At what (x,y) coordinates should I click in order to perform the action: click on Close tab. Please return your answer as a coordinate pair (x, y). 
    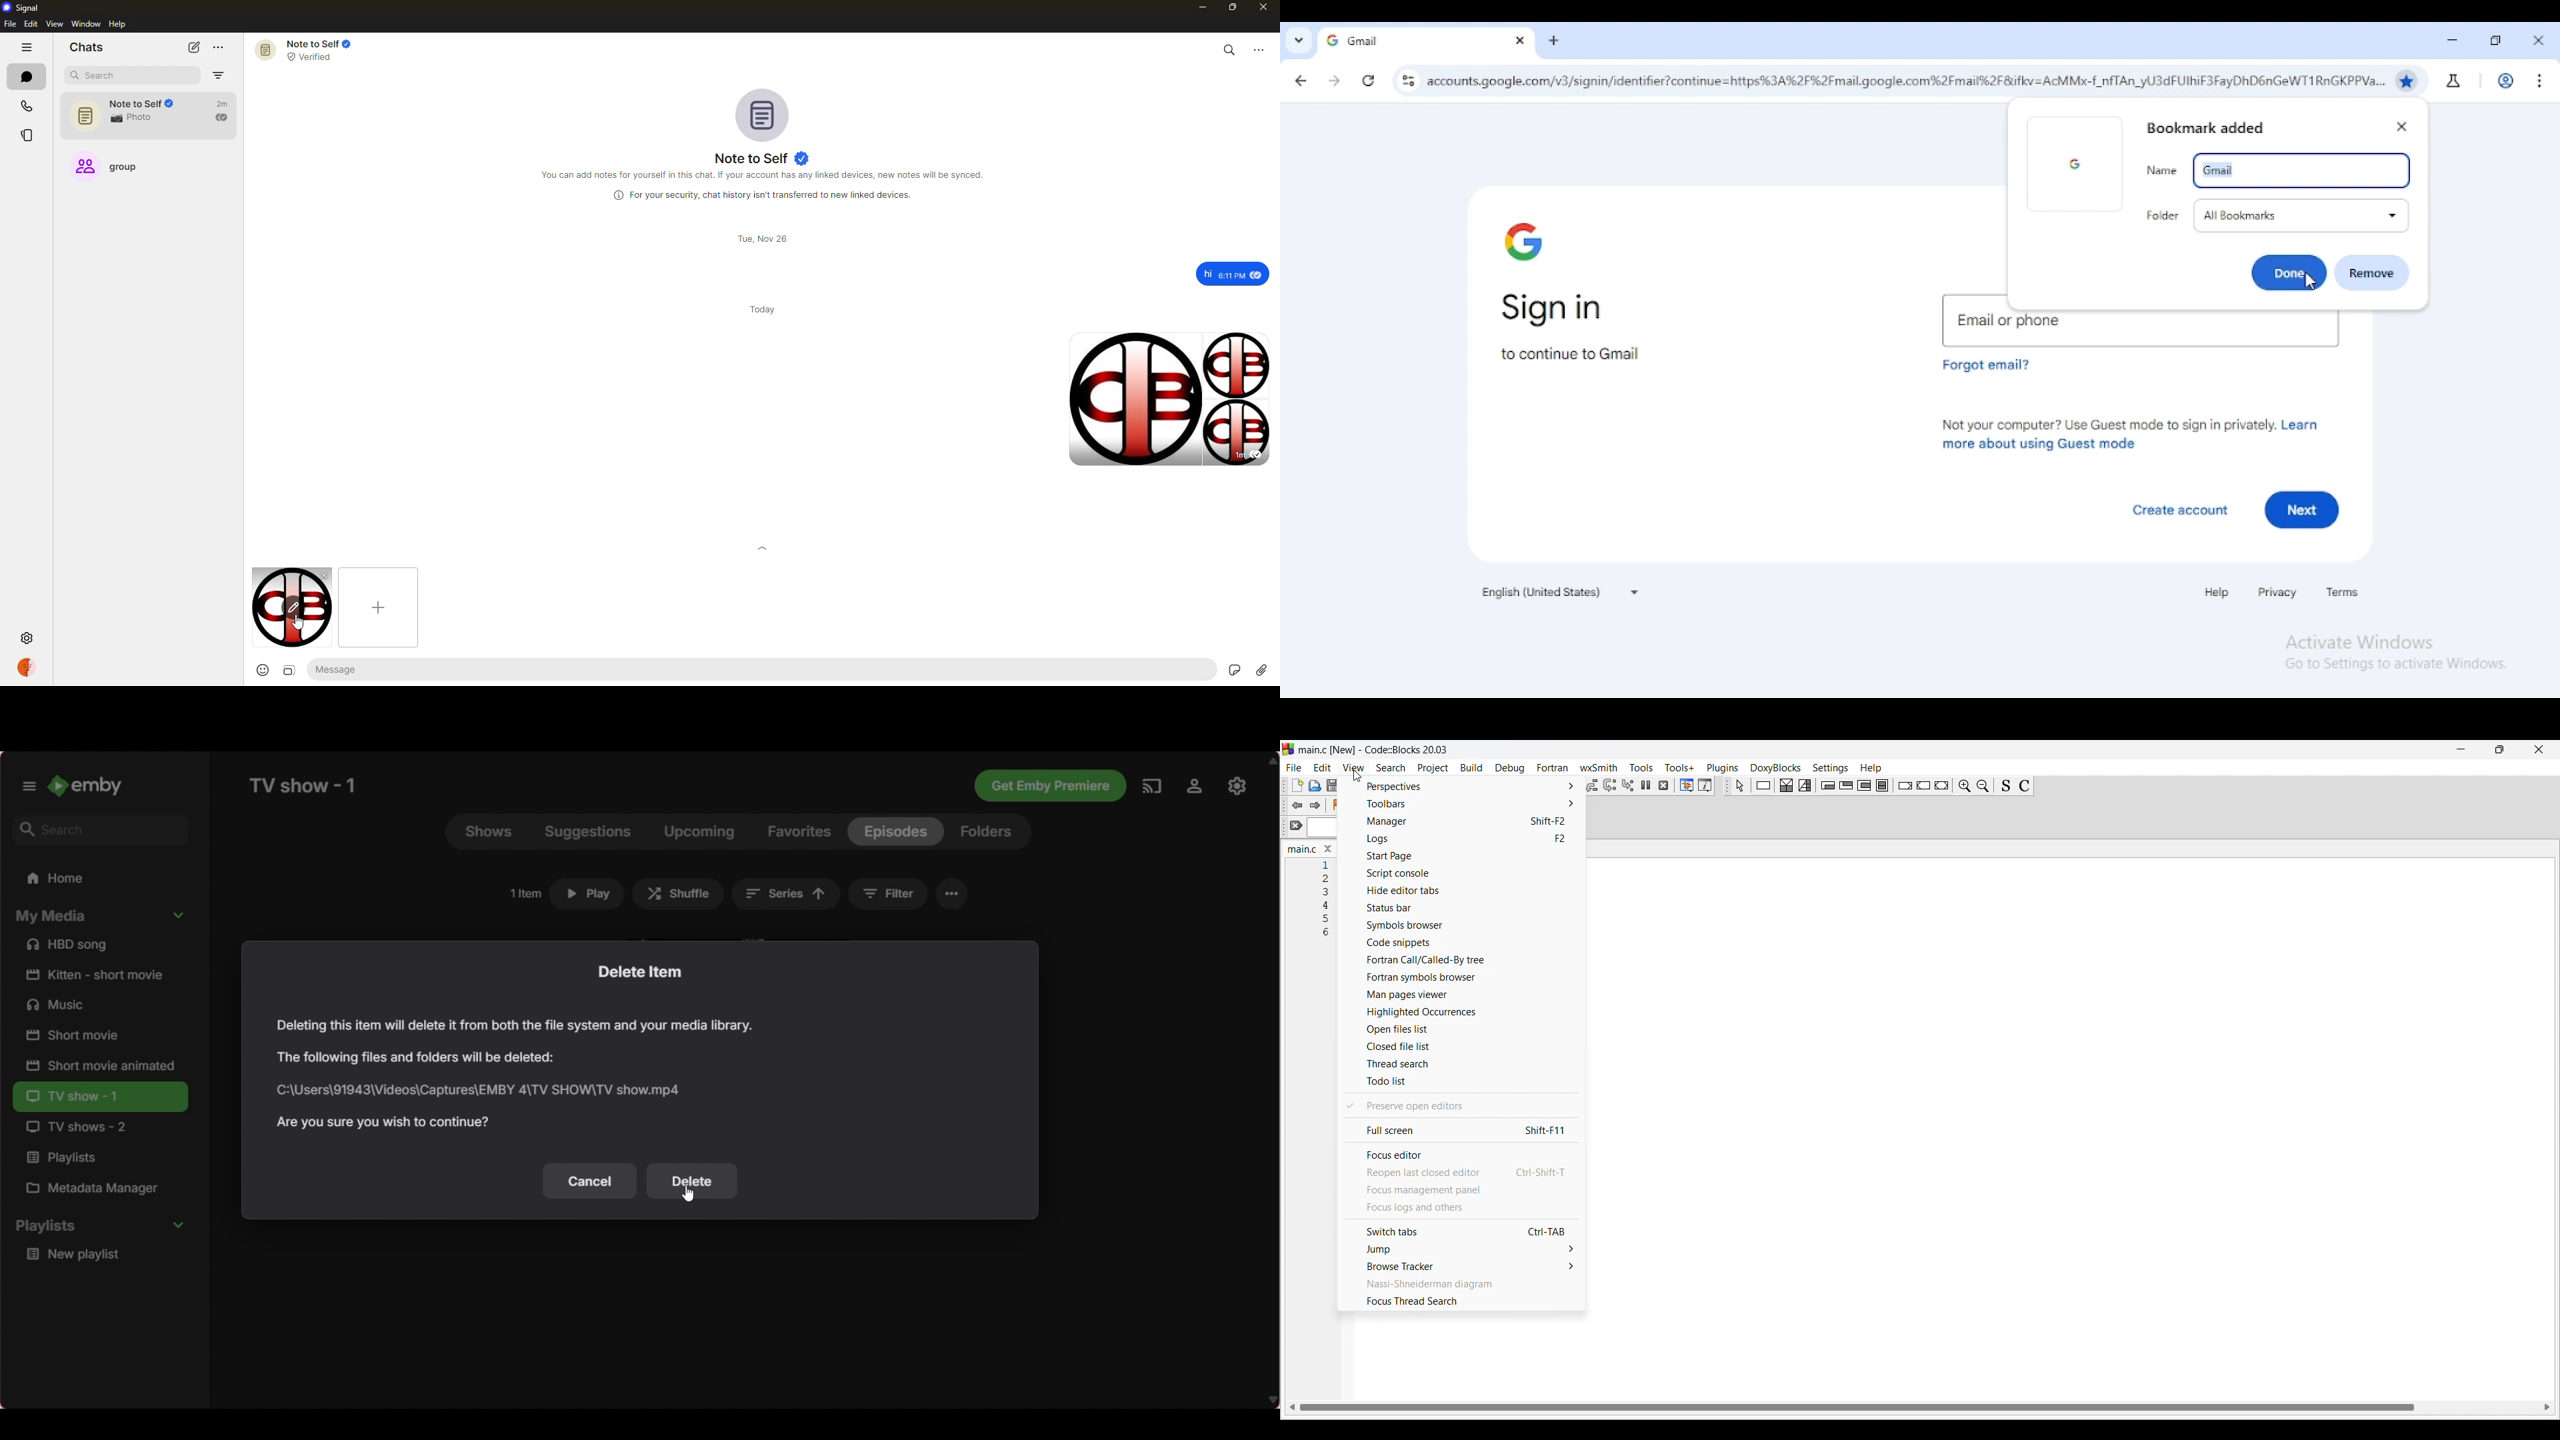
    Looking at the image, I should click on (1327, 849).